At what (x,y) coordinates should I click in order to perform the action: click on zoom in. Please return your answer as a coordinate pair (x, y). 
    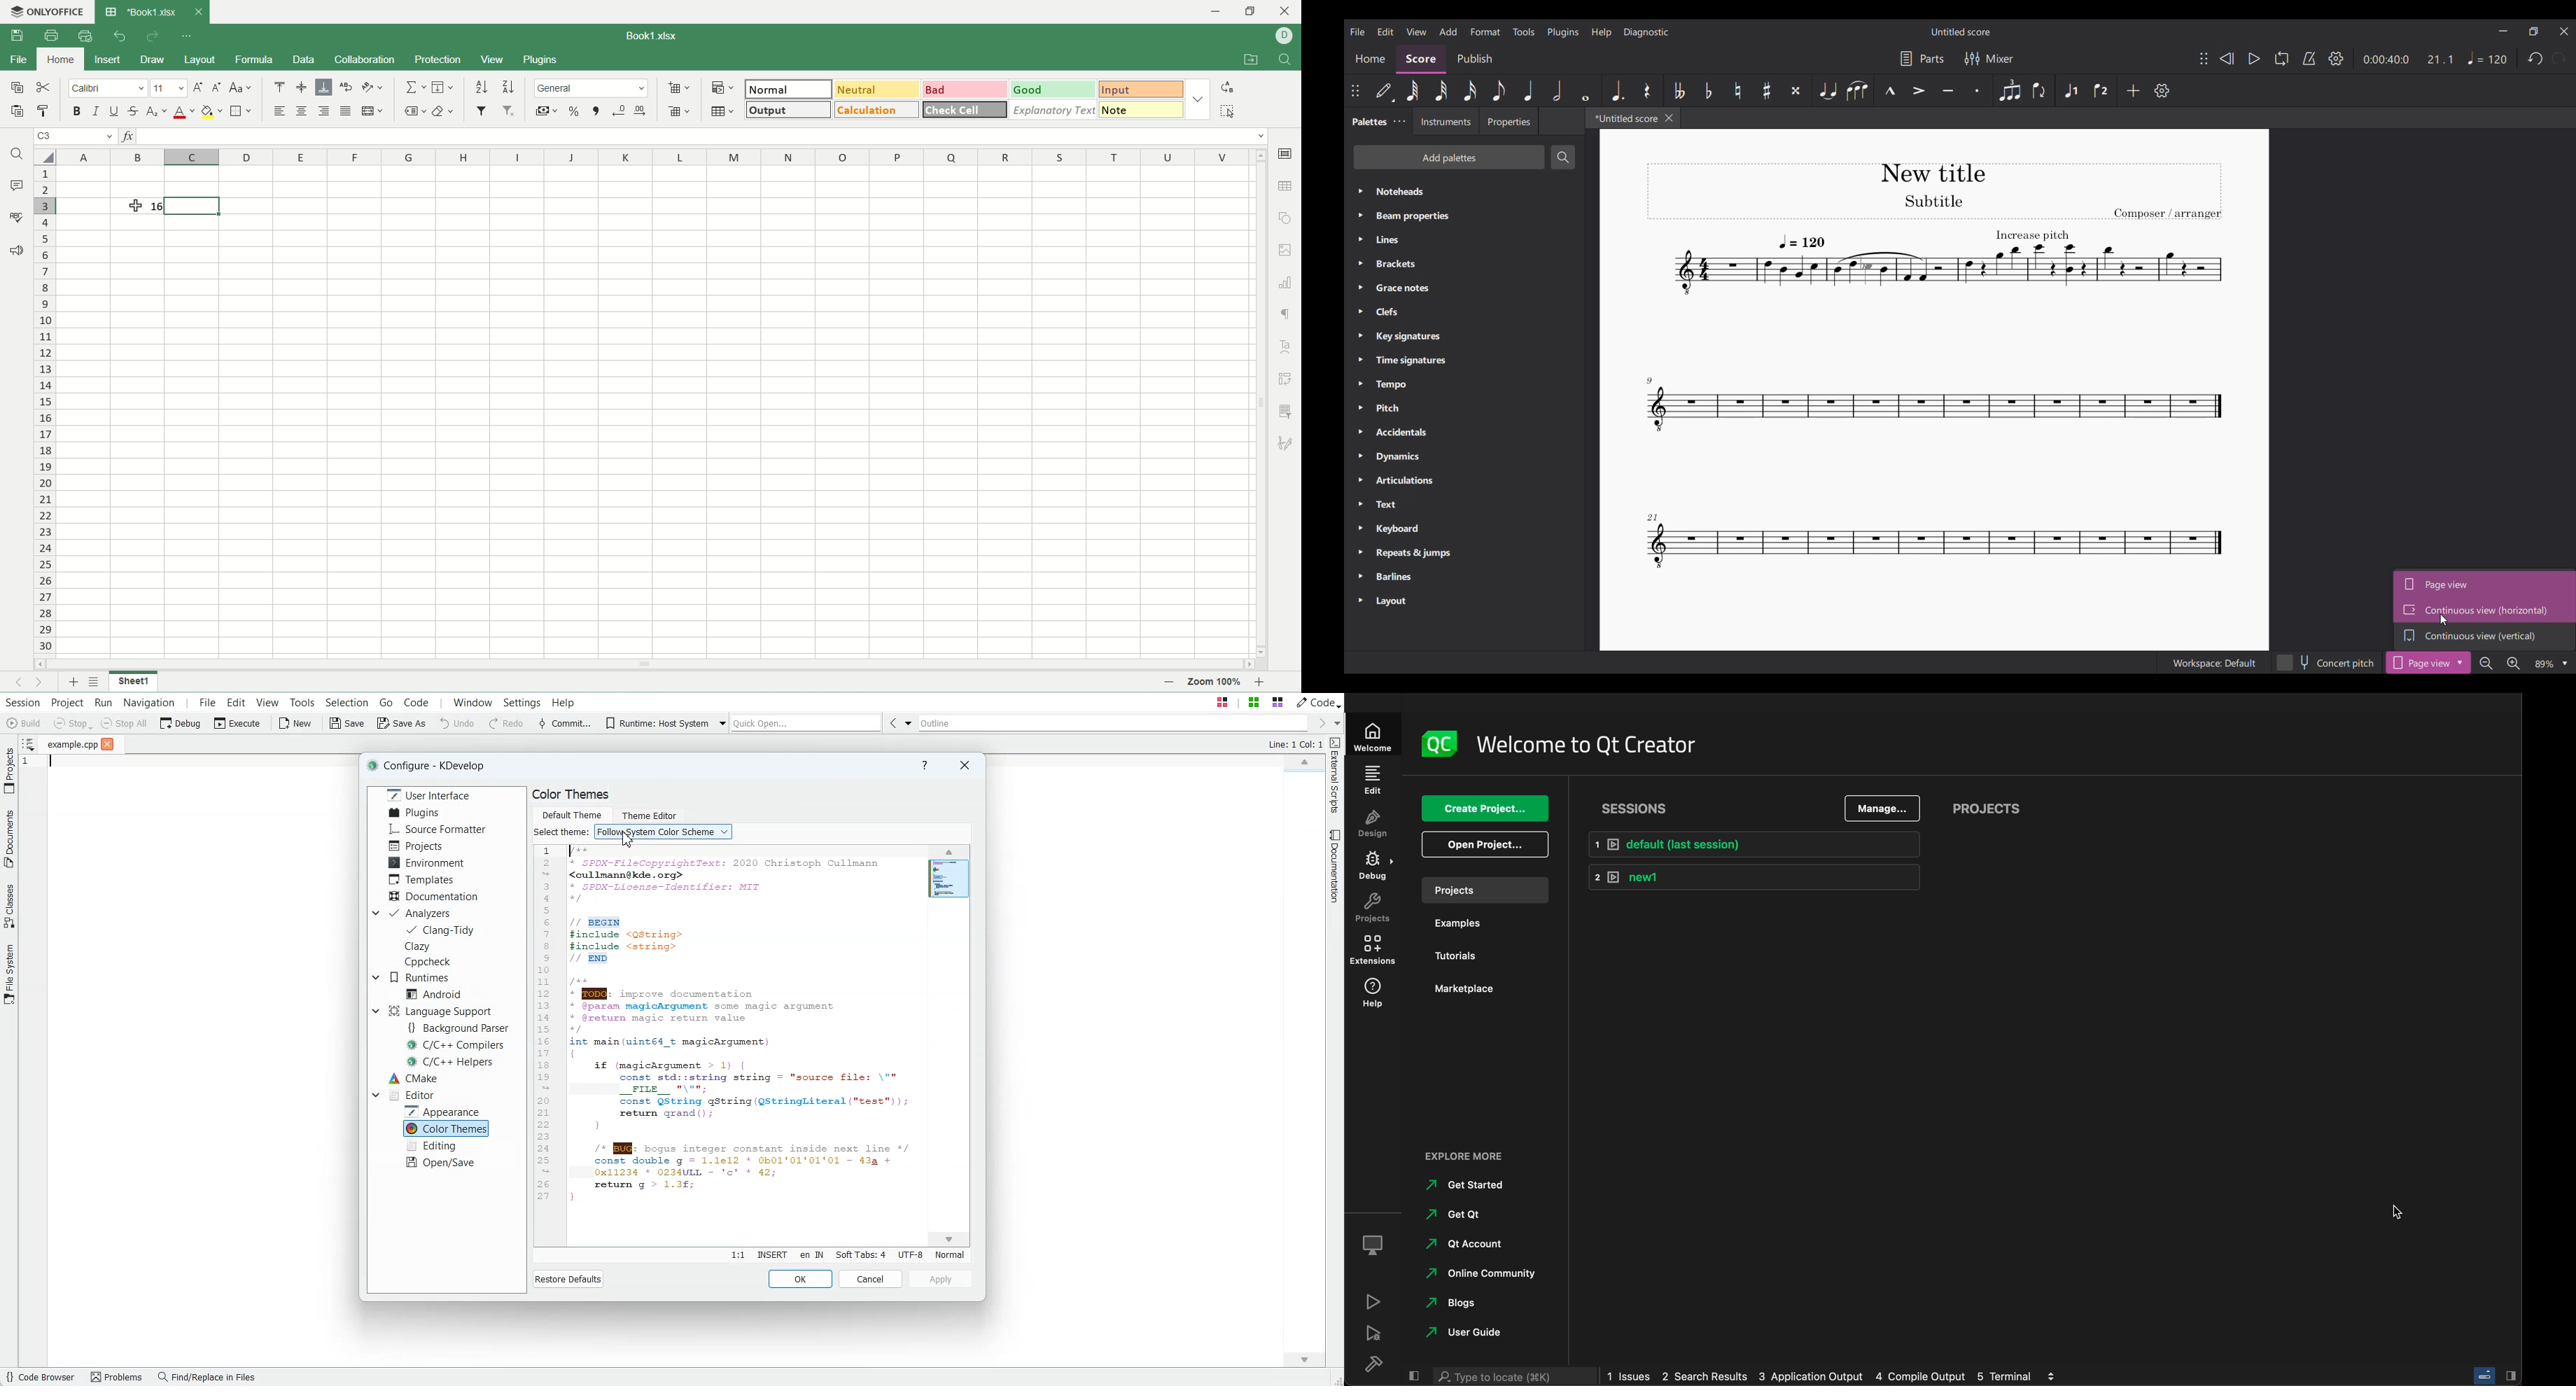
    Looking at the image, I should click on (1262, 682).